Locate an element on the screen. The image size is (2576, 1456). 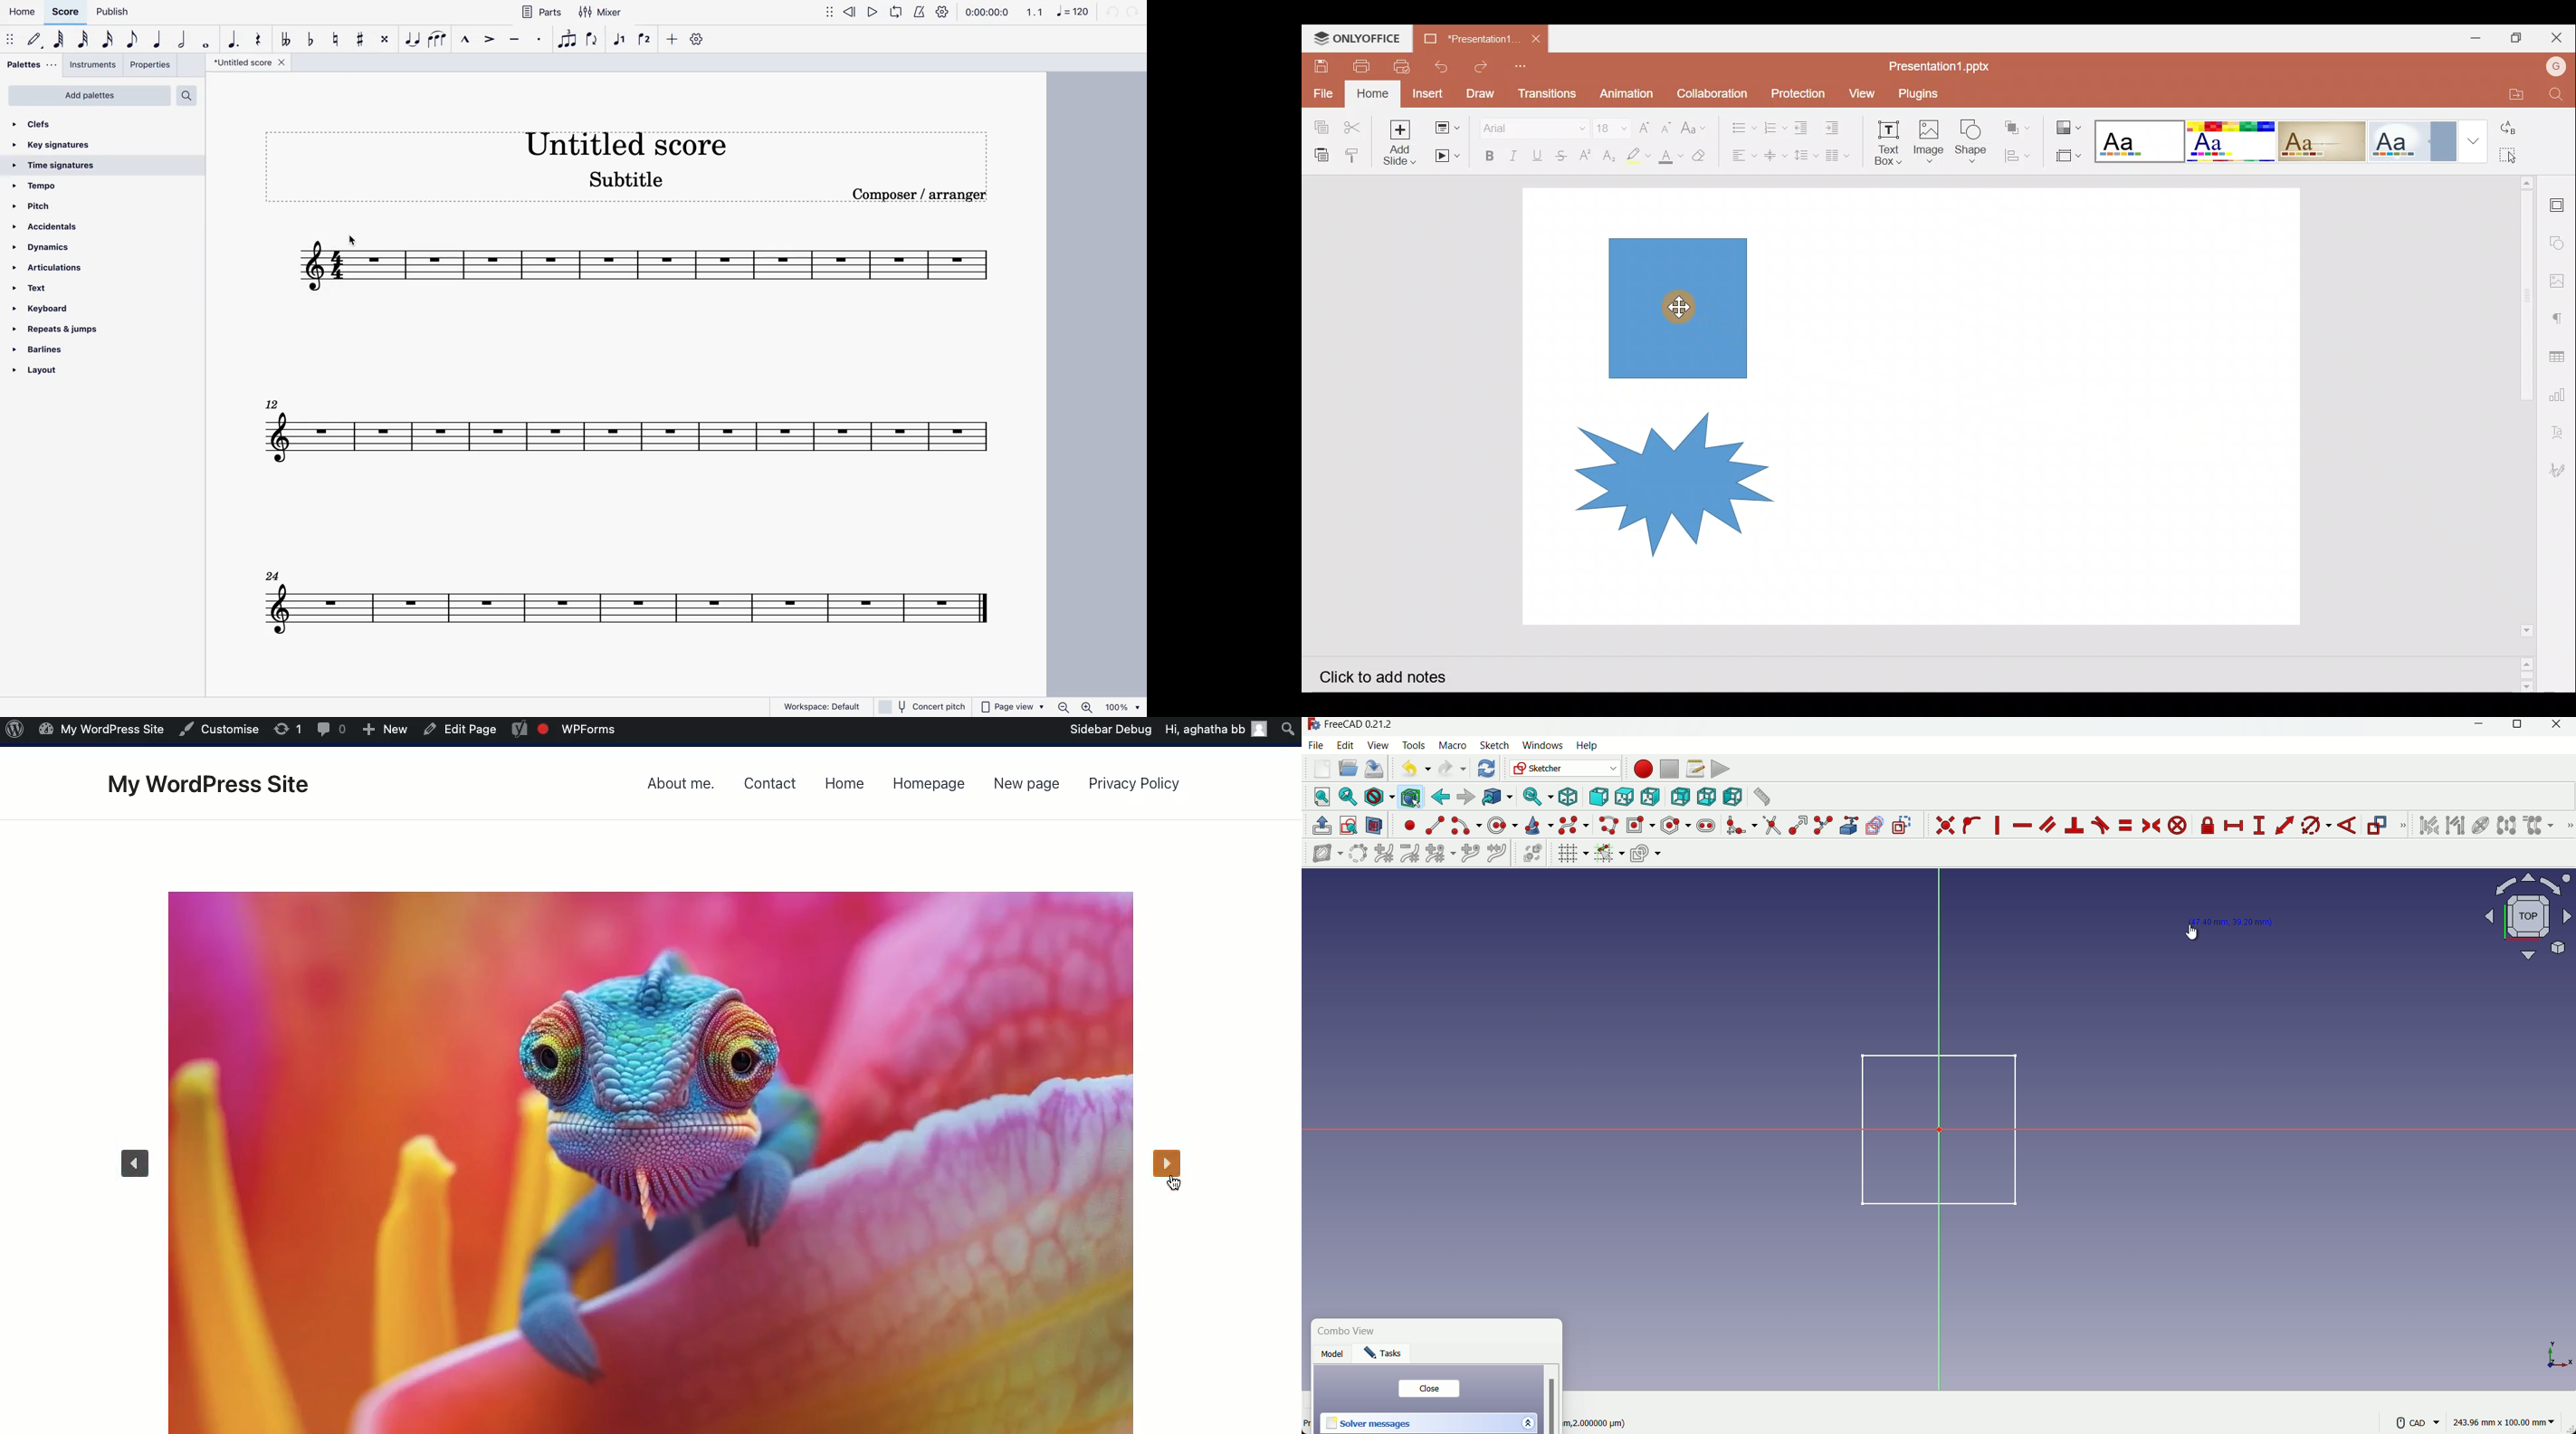
constraint horizontal is located at coordinates (2022, 827).